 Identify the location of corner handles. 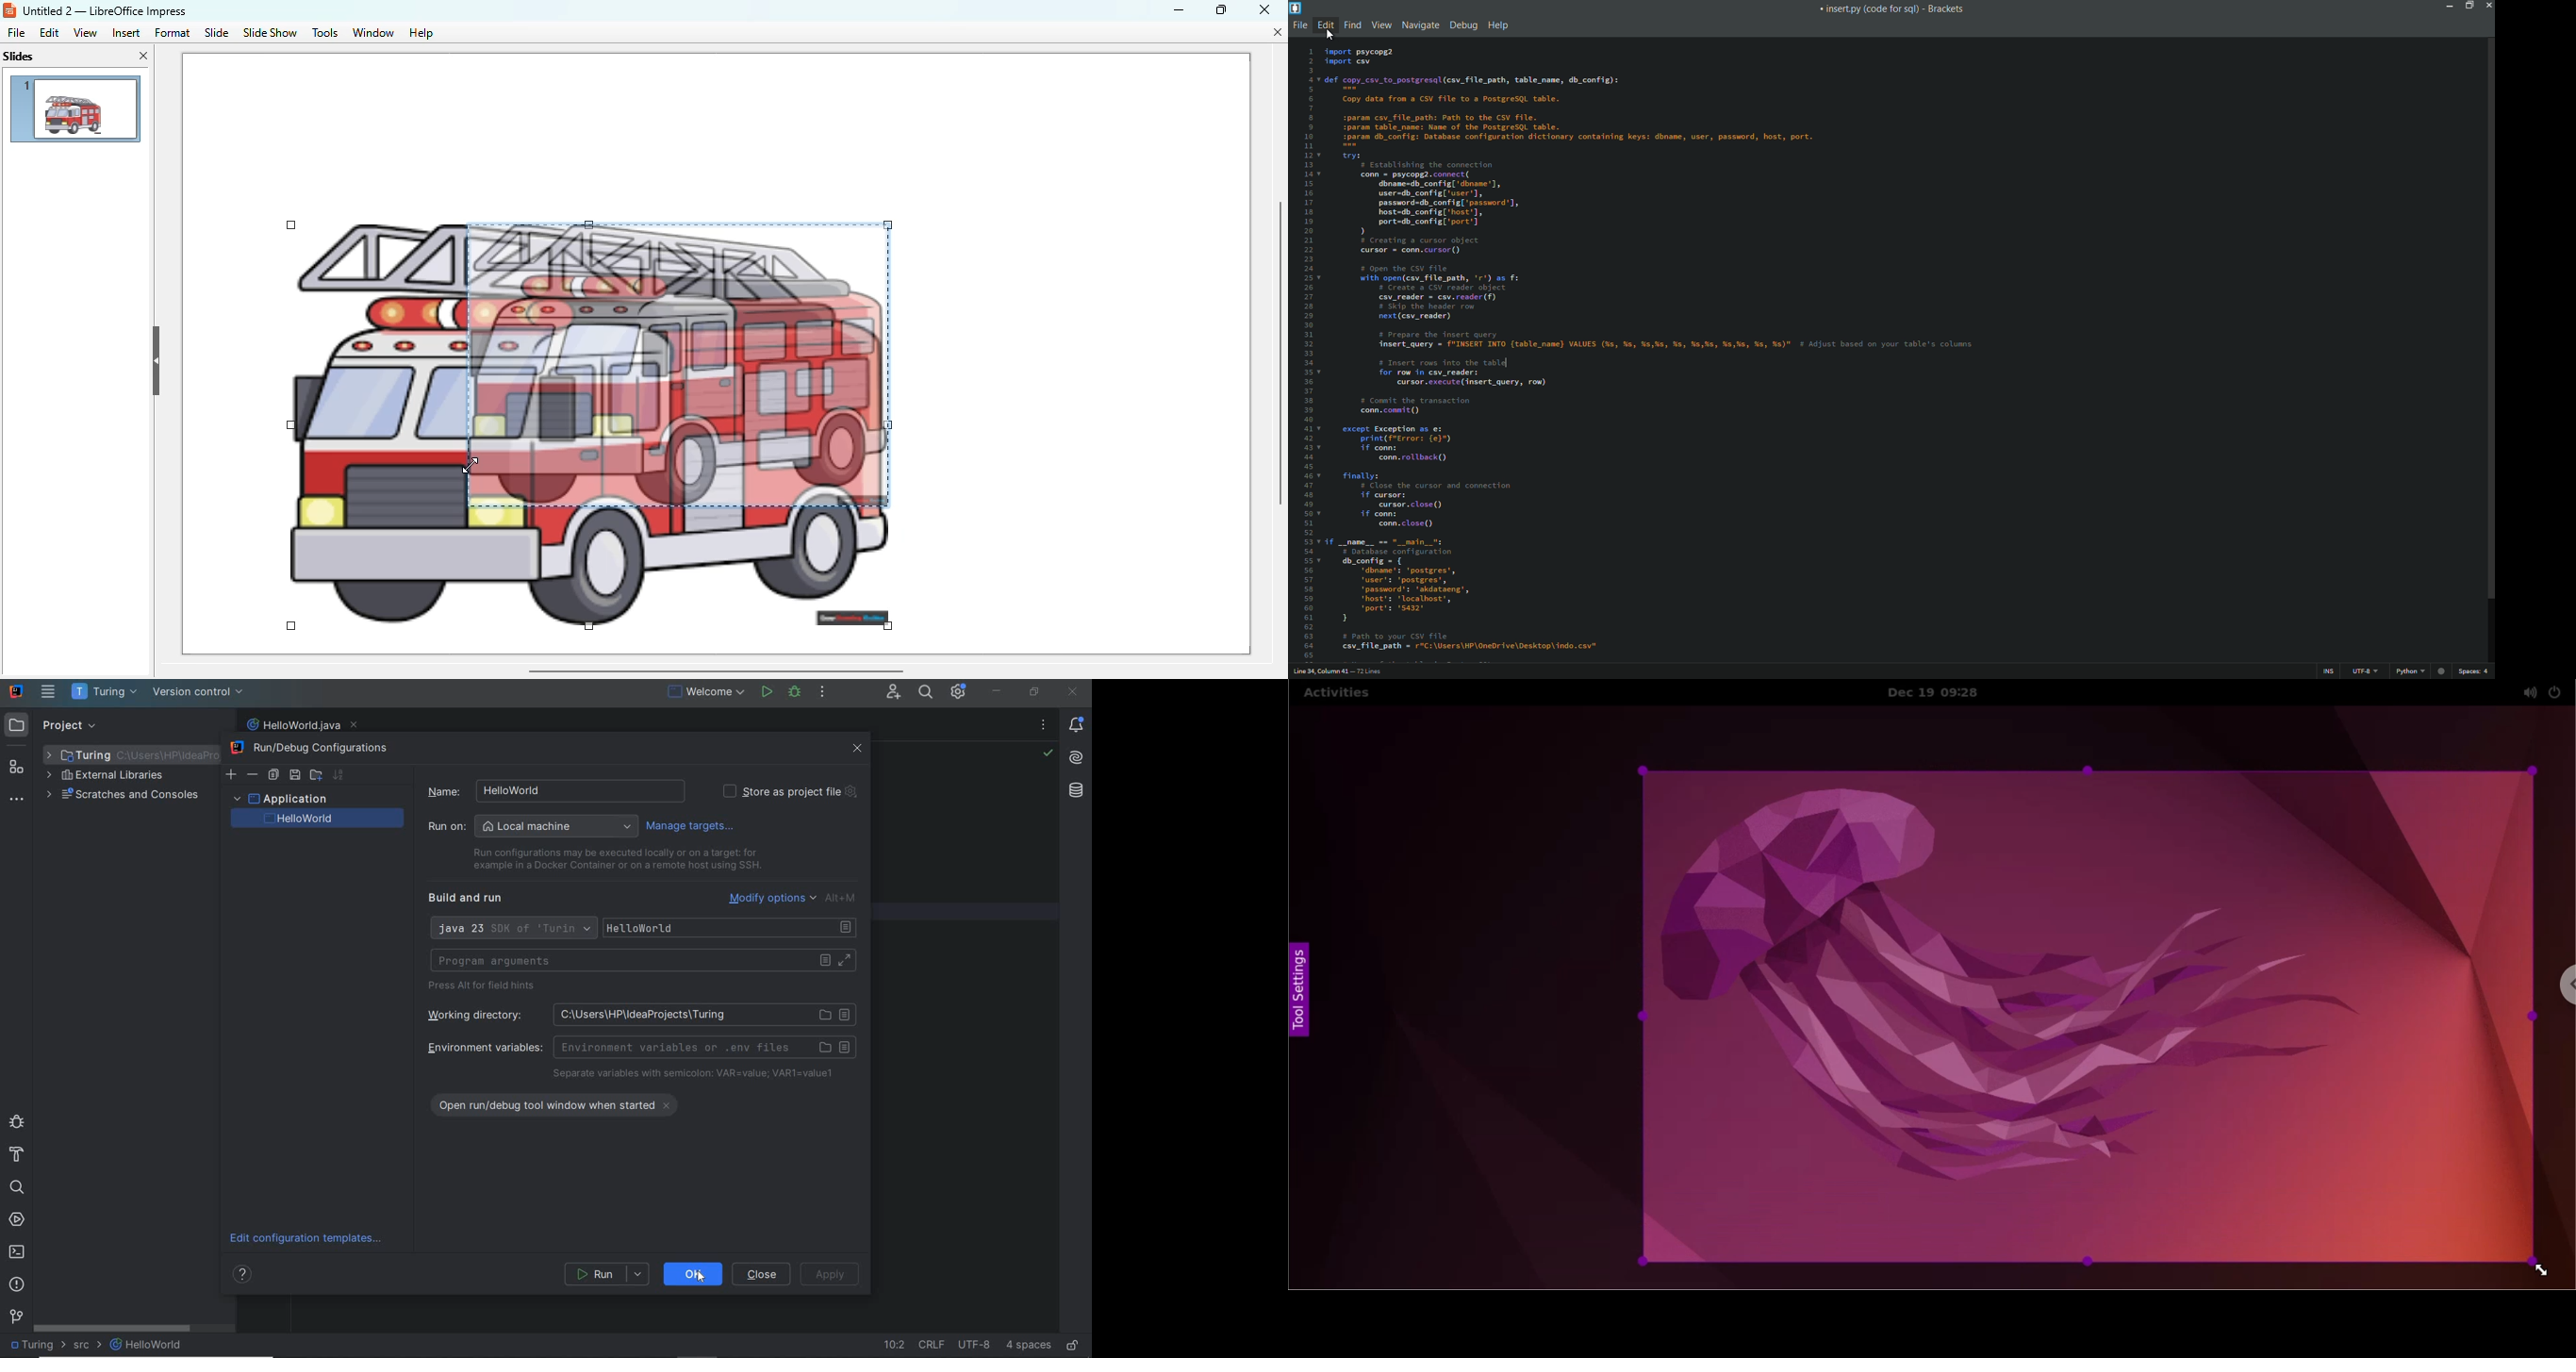
(589, 224).